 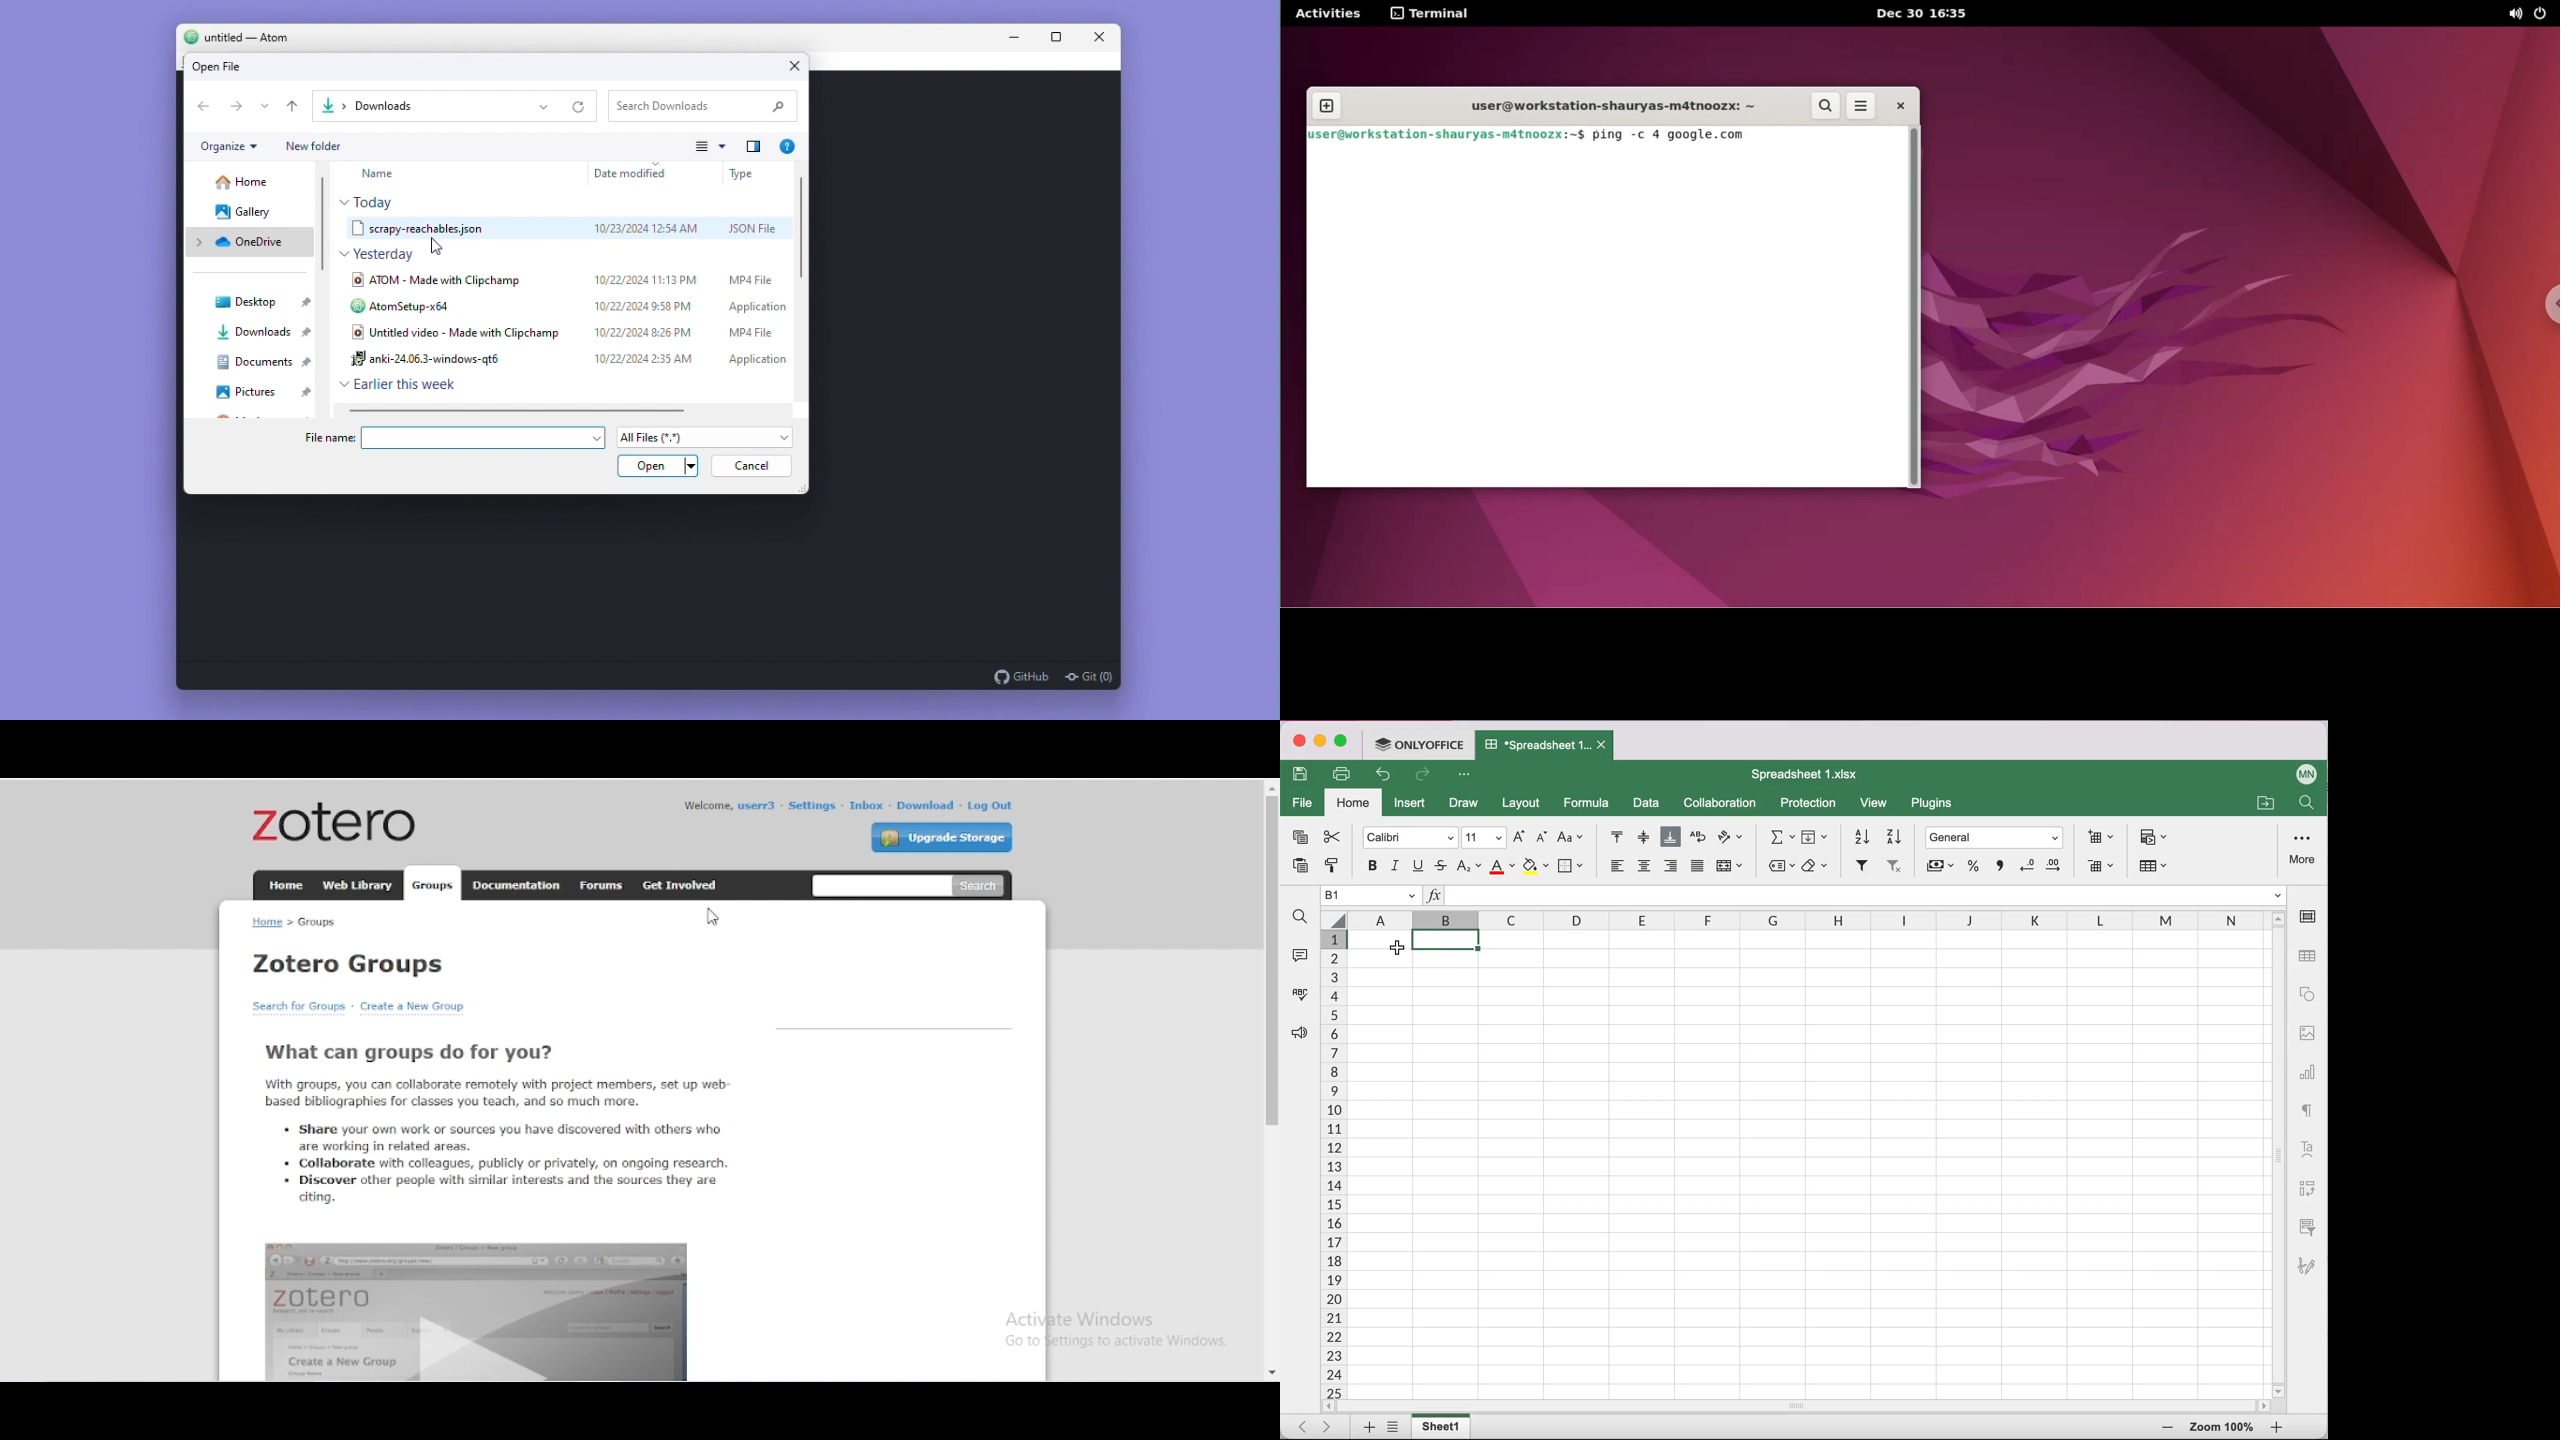 What do you see at coordinates (705, 107) in the screenshot?
I see `Search Downloads` at bounding box center [705, 107].